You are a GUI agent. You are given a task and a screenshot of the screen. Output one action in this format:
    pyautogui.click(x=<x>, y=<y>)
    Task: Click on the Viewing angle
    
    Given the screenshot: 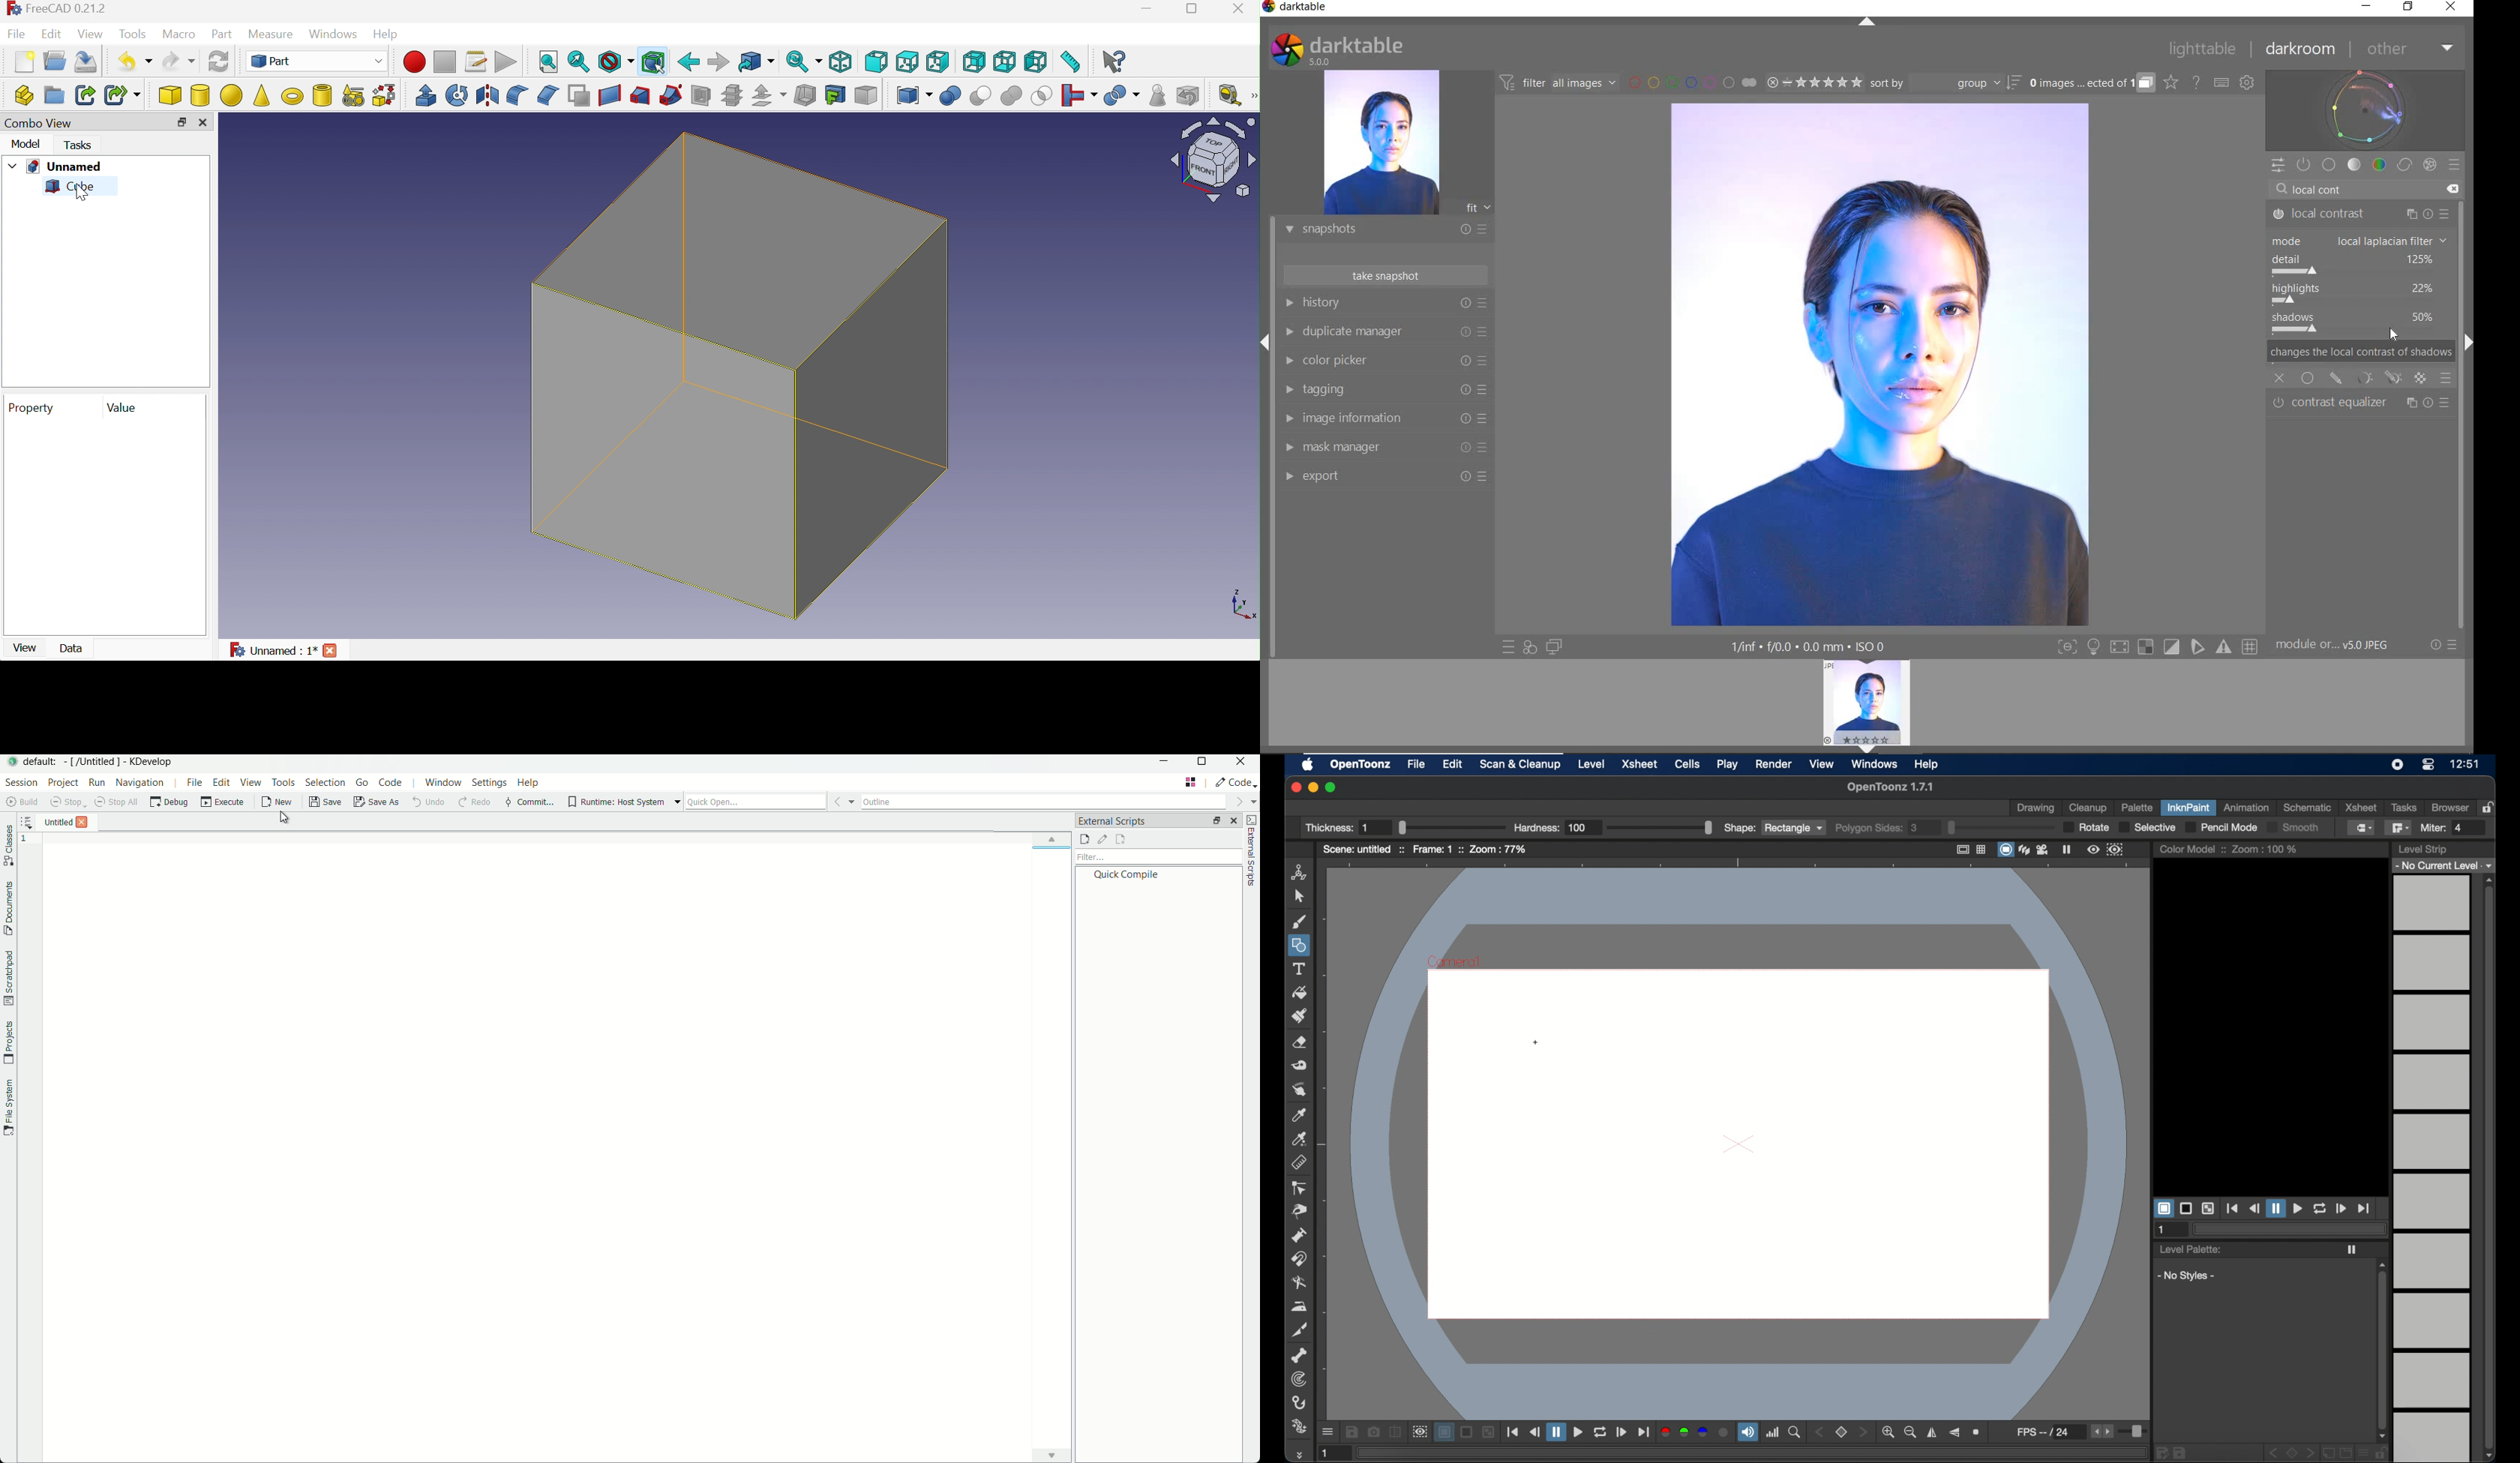 What is the action you would take?
    pyautogui.click(x=1213, y=161)
    